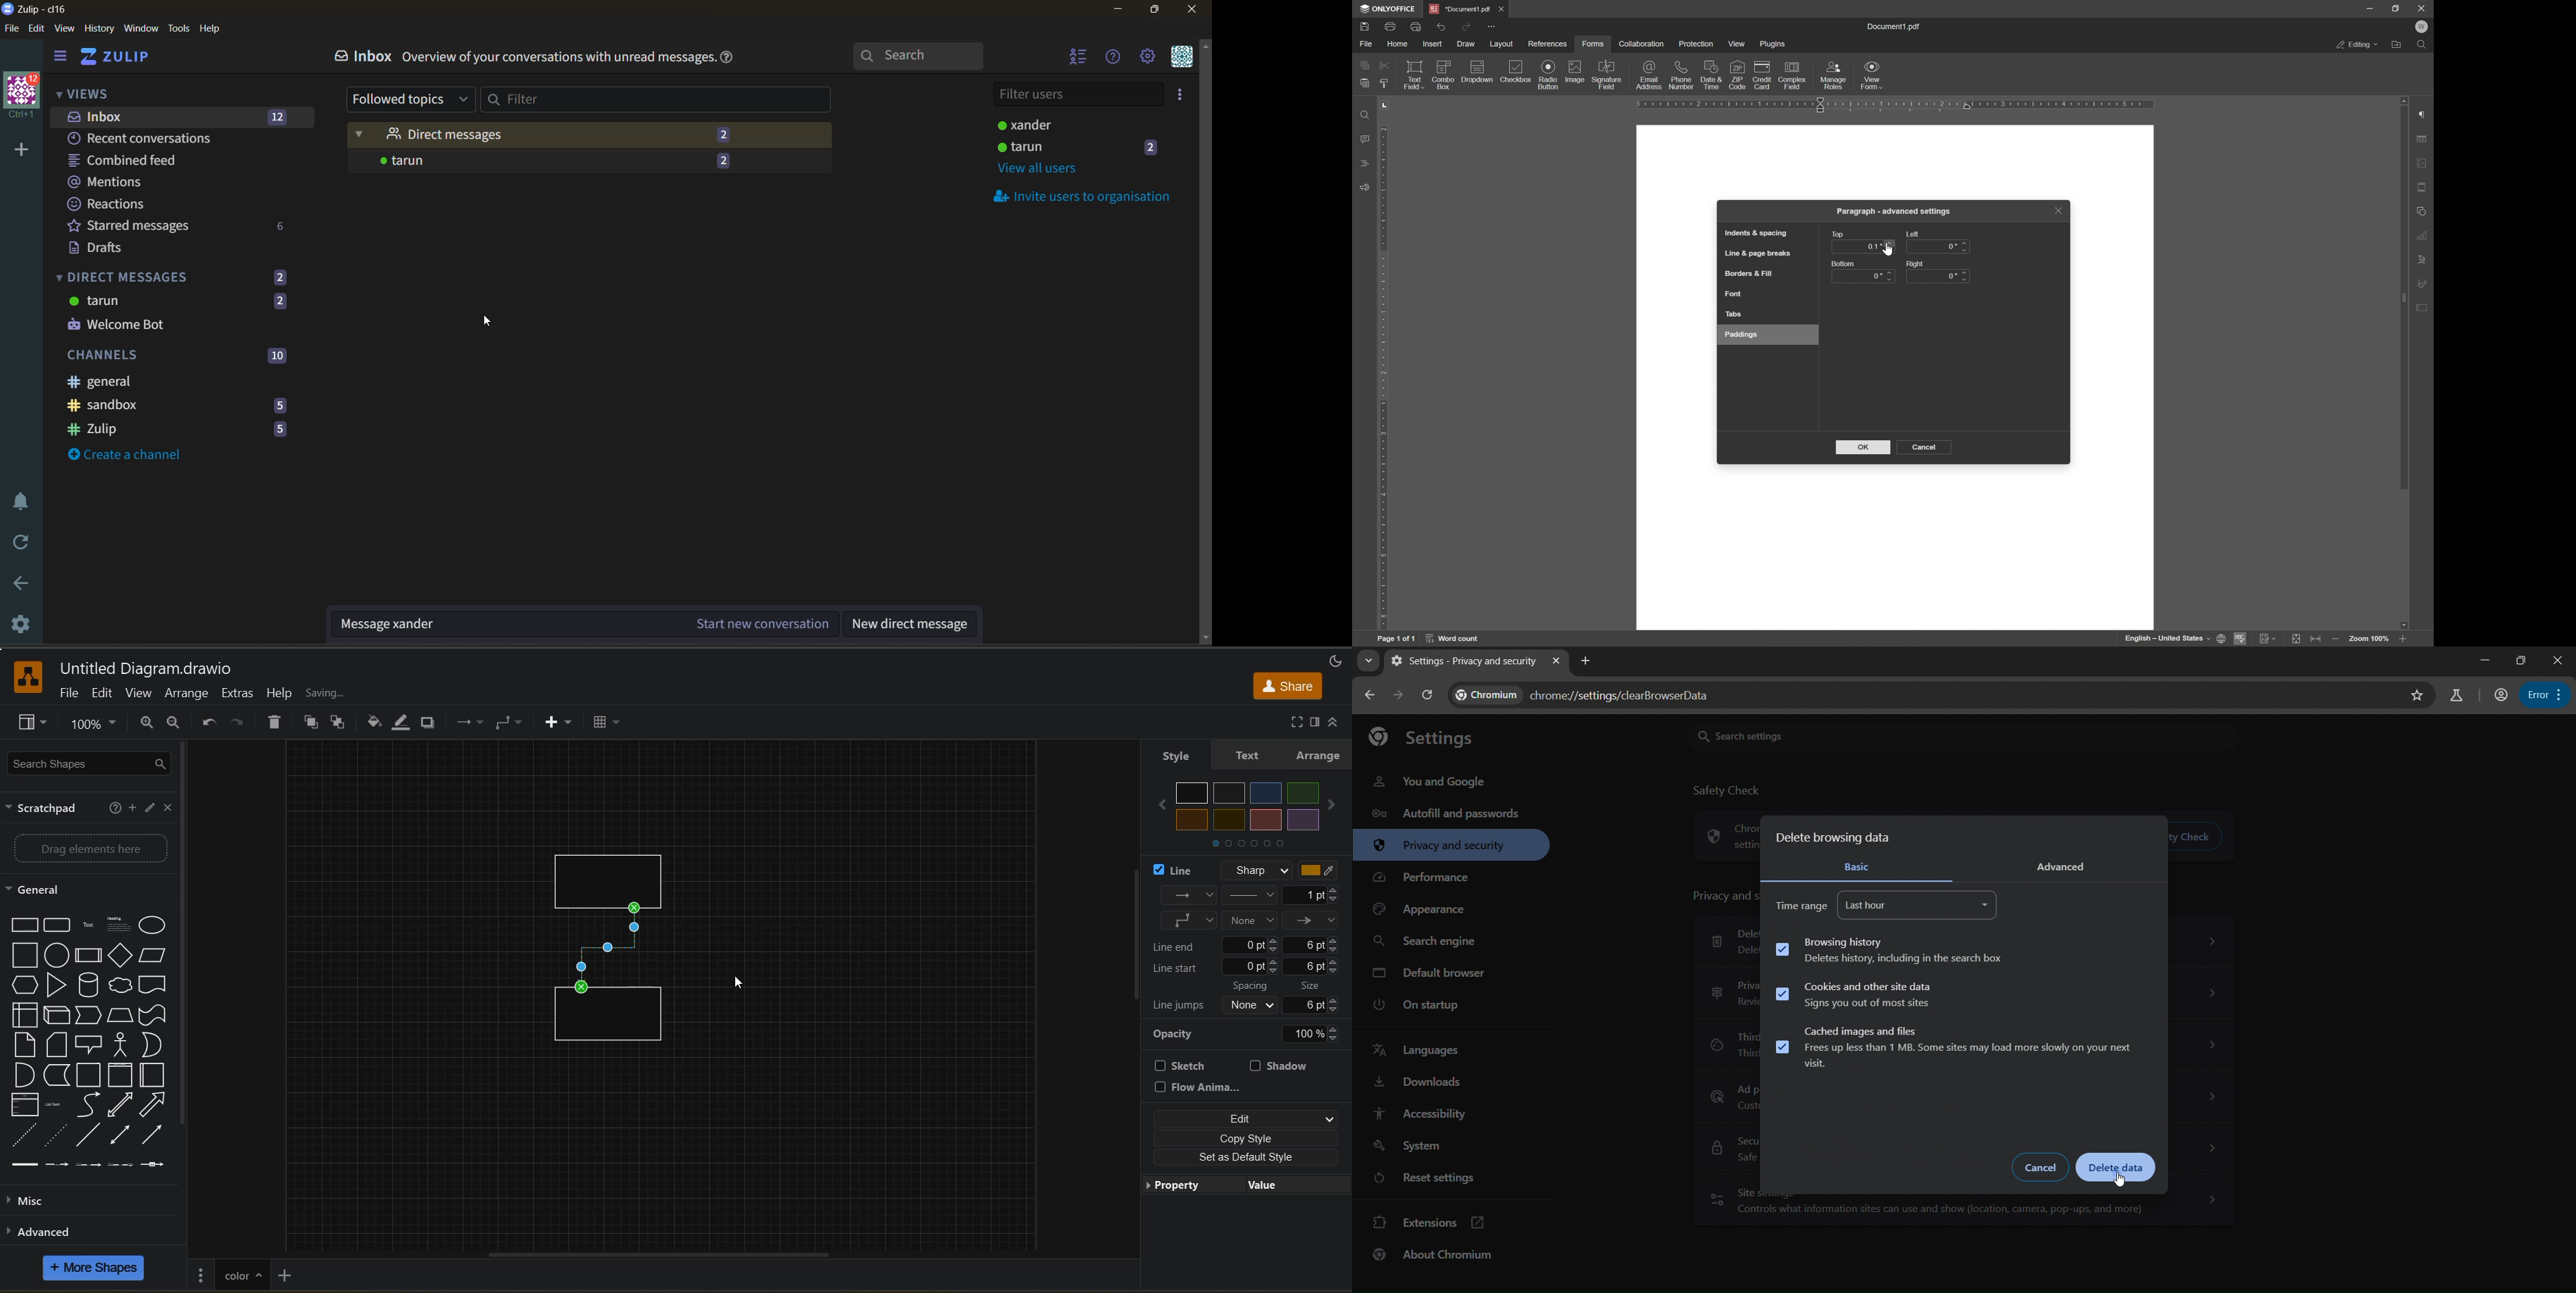 The height and width of the screenshot is (1316, 2576). I want to click on tools, so click(180, 30).